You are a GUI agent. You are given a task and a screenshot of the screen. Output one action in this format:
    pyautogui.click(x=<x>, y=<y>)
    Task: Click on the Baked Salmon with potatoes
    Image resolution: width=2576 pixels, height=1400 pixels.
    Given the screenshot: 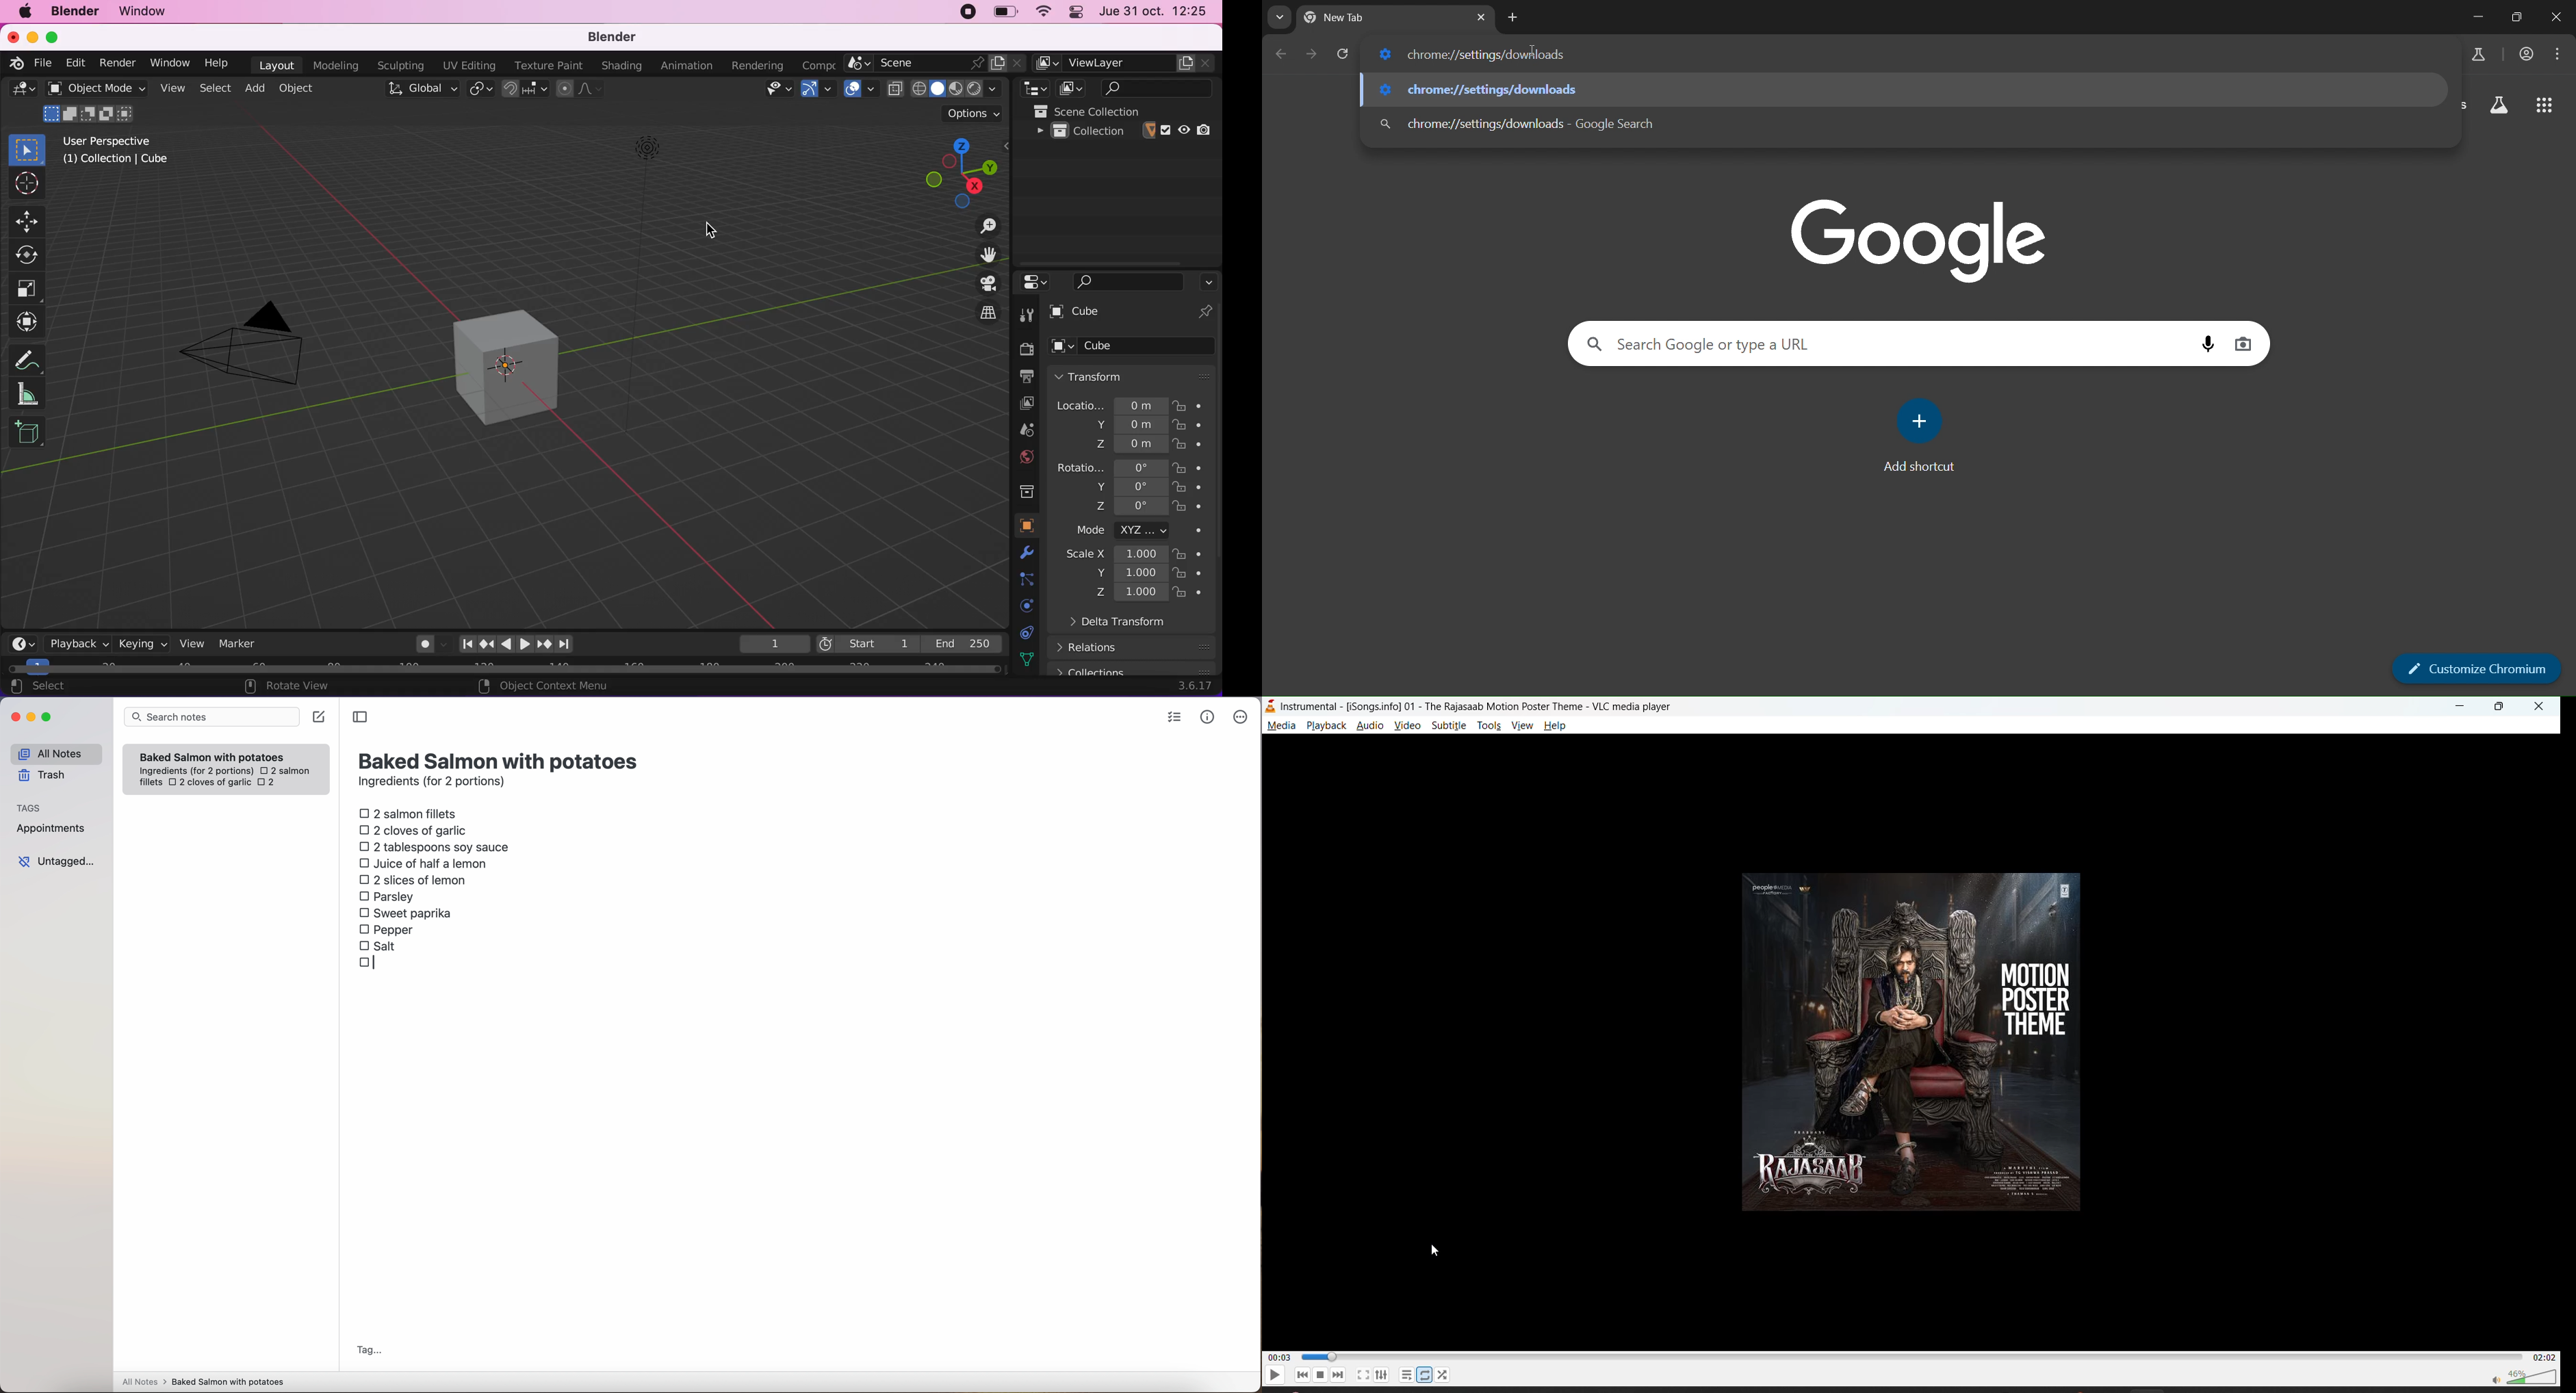 What is the action you would take?
    pyautogui.click(x=212, y=755)
    